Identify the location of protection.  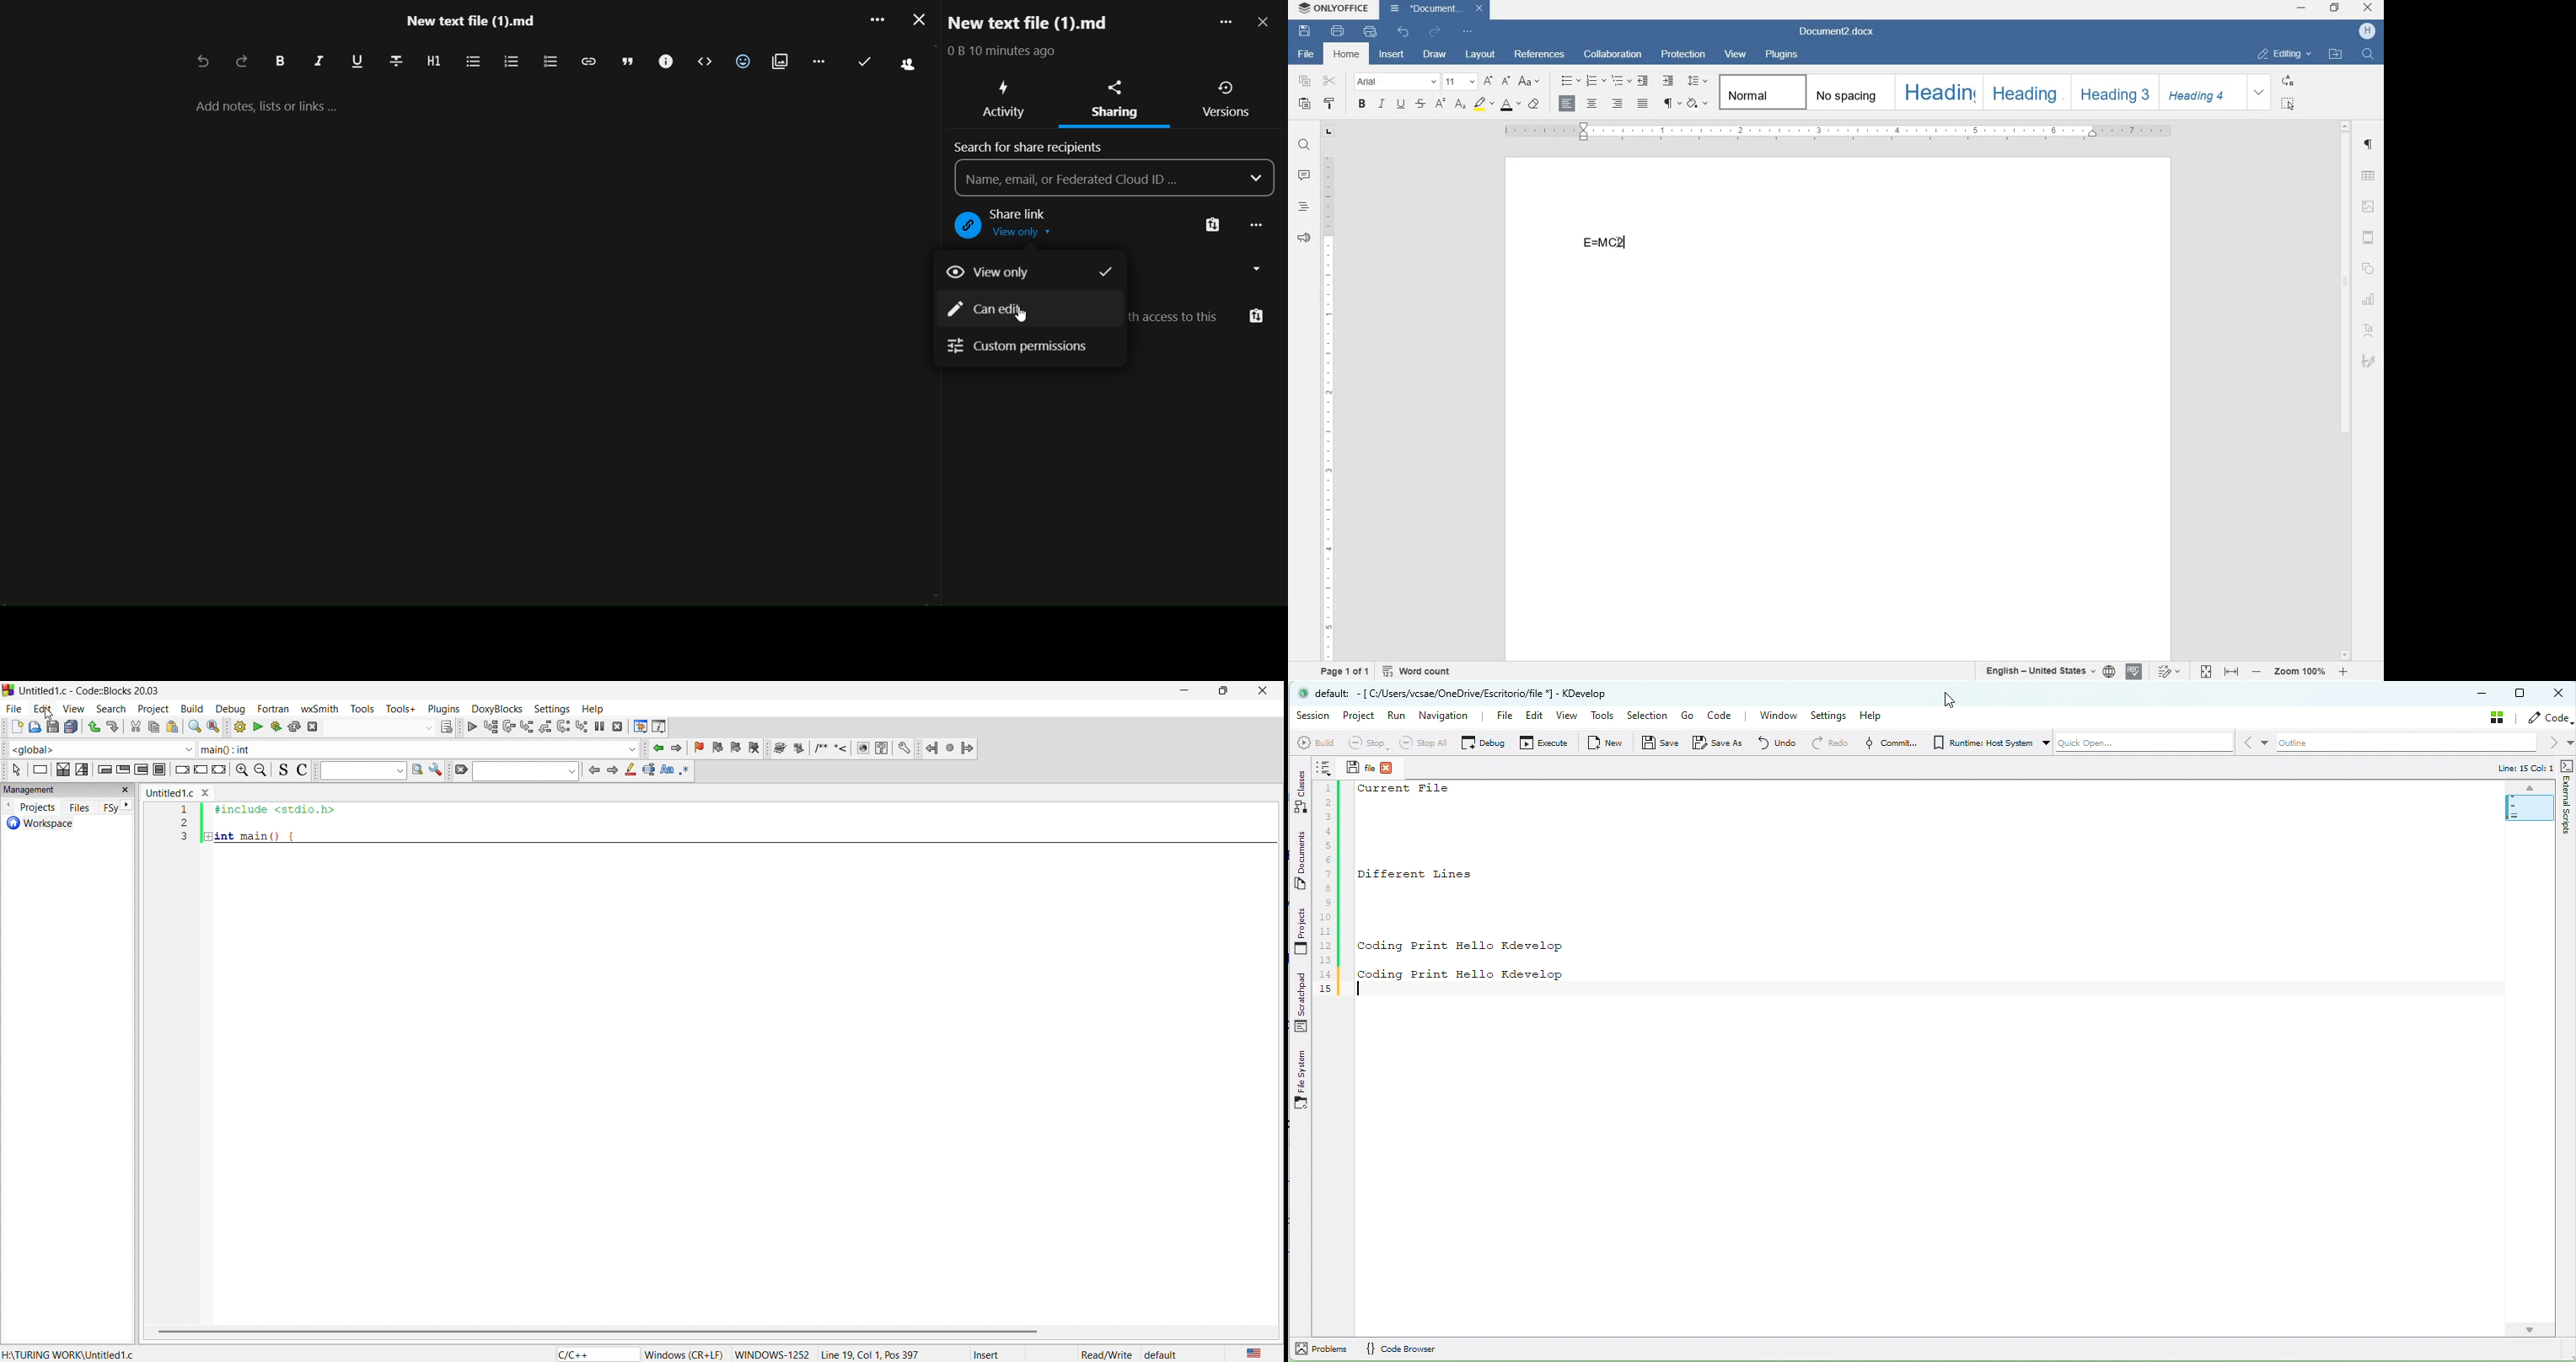
(1686, 55).